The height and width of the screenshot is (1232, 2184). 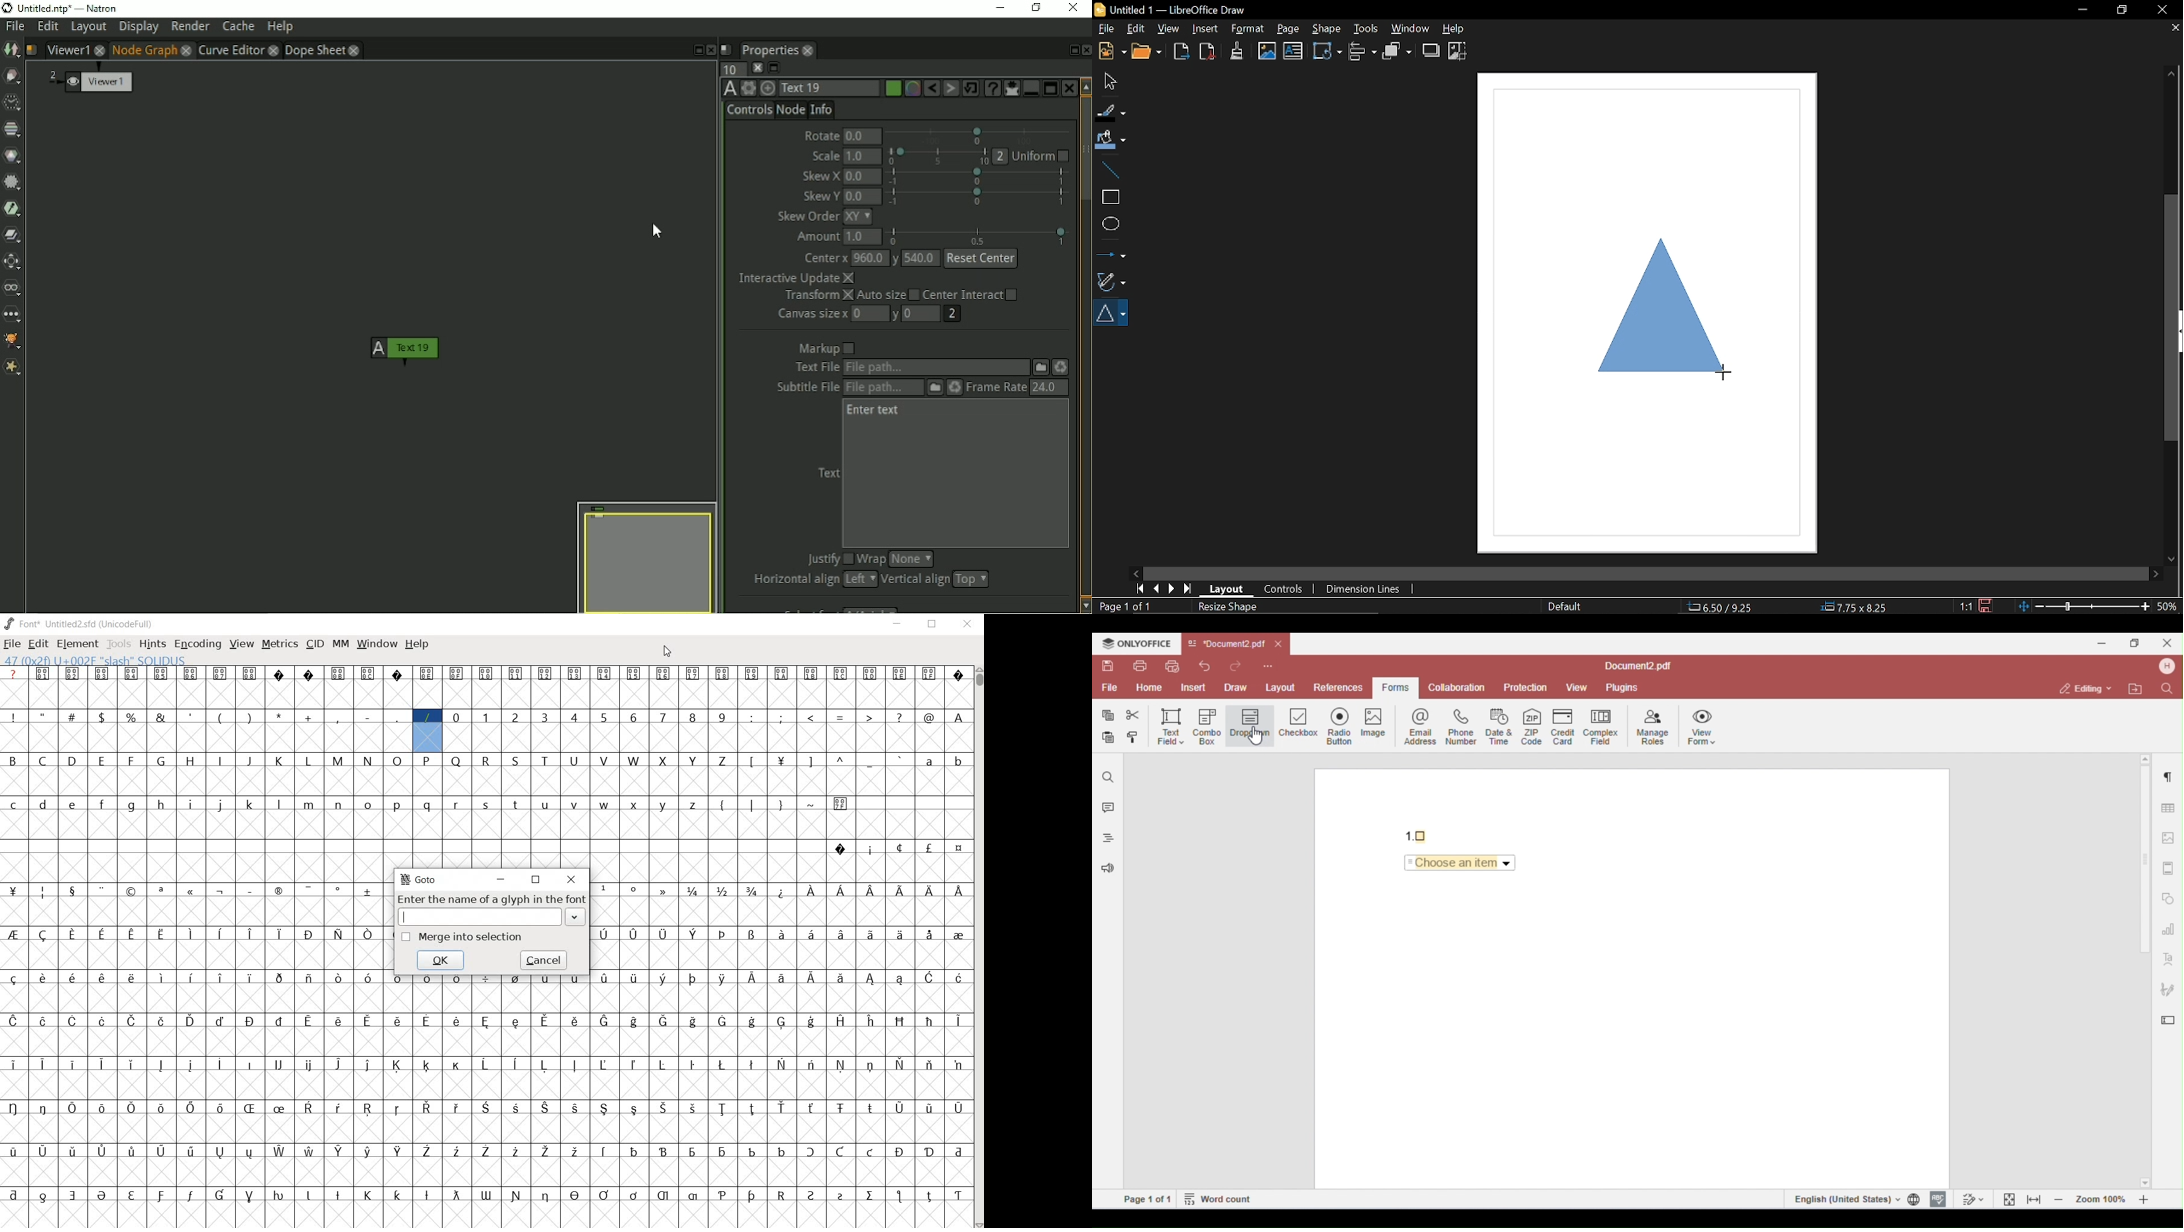 What do you see at coordinates (871, 1021) in the screenshot?
I see `glyph` at bounding box center [871, 1021].